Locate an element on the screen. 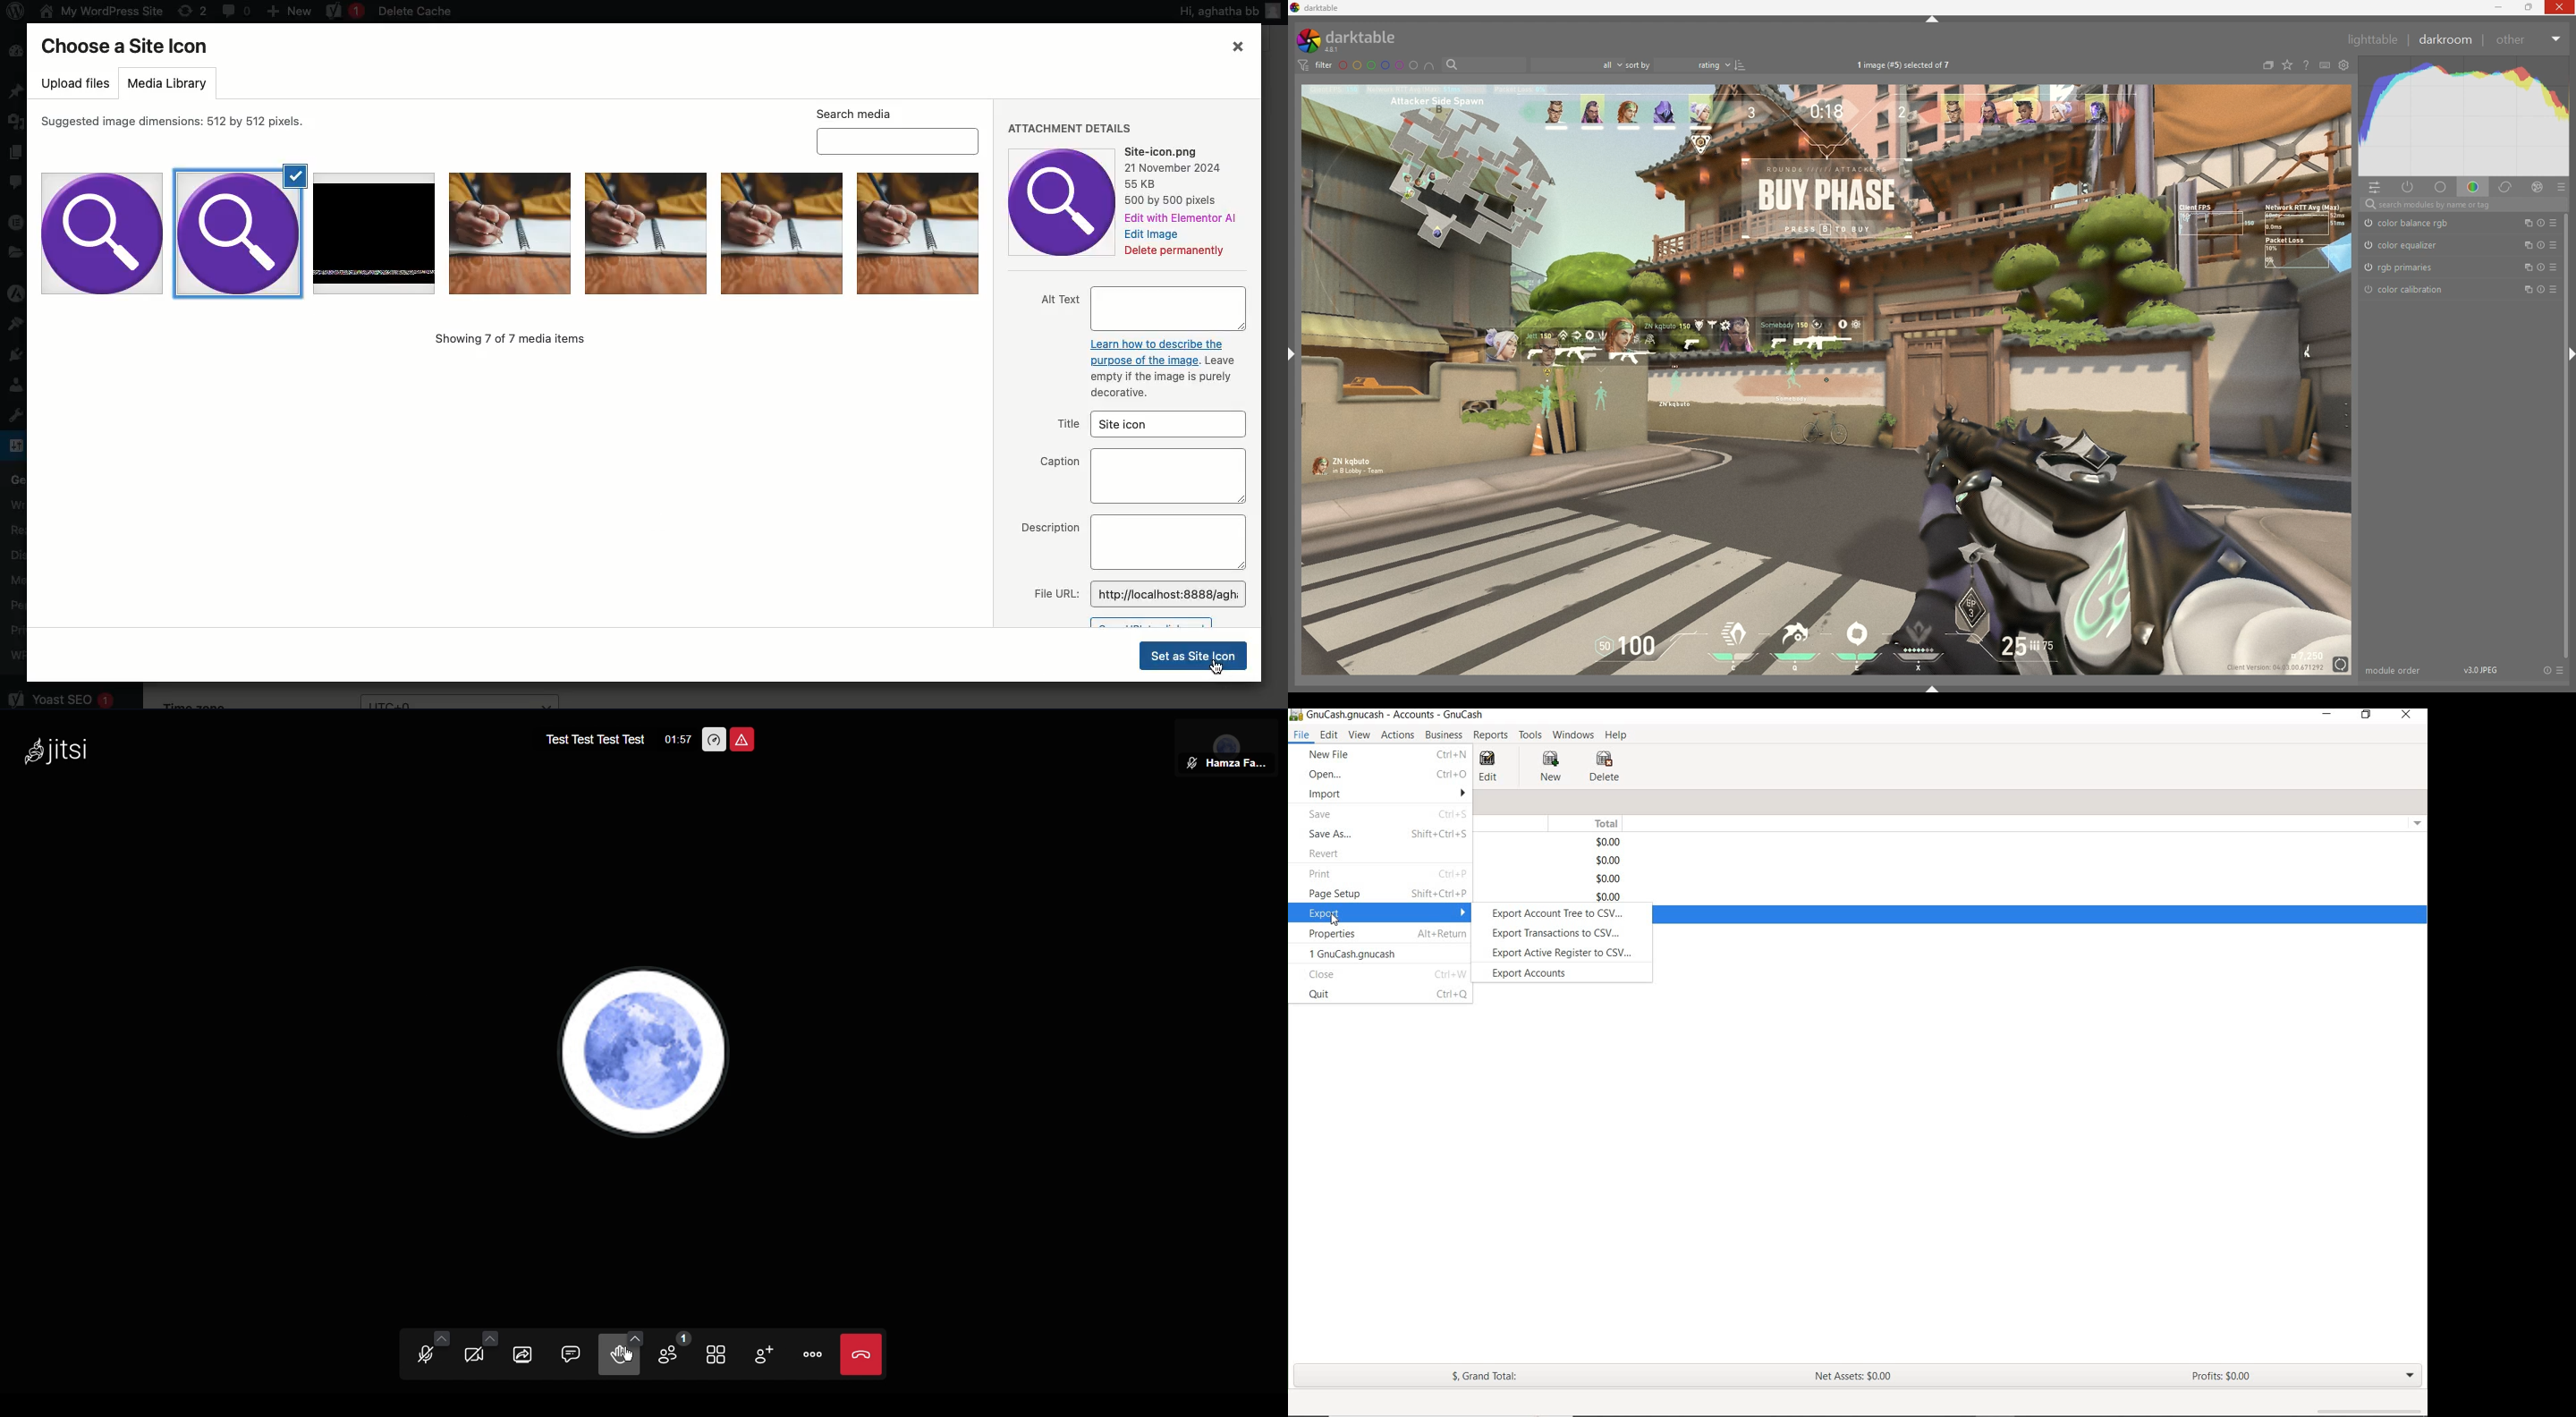  Image is located at coordinates (508, 231).